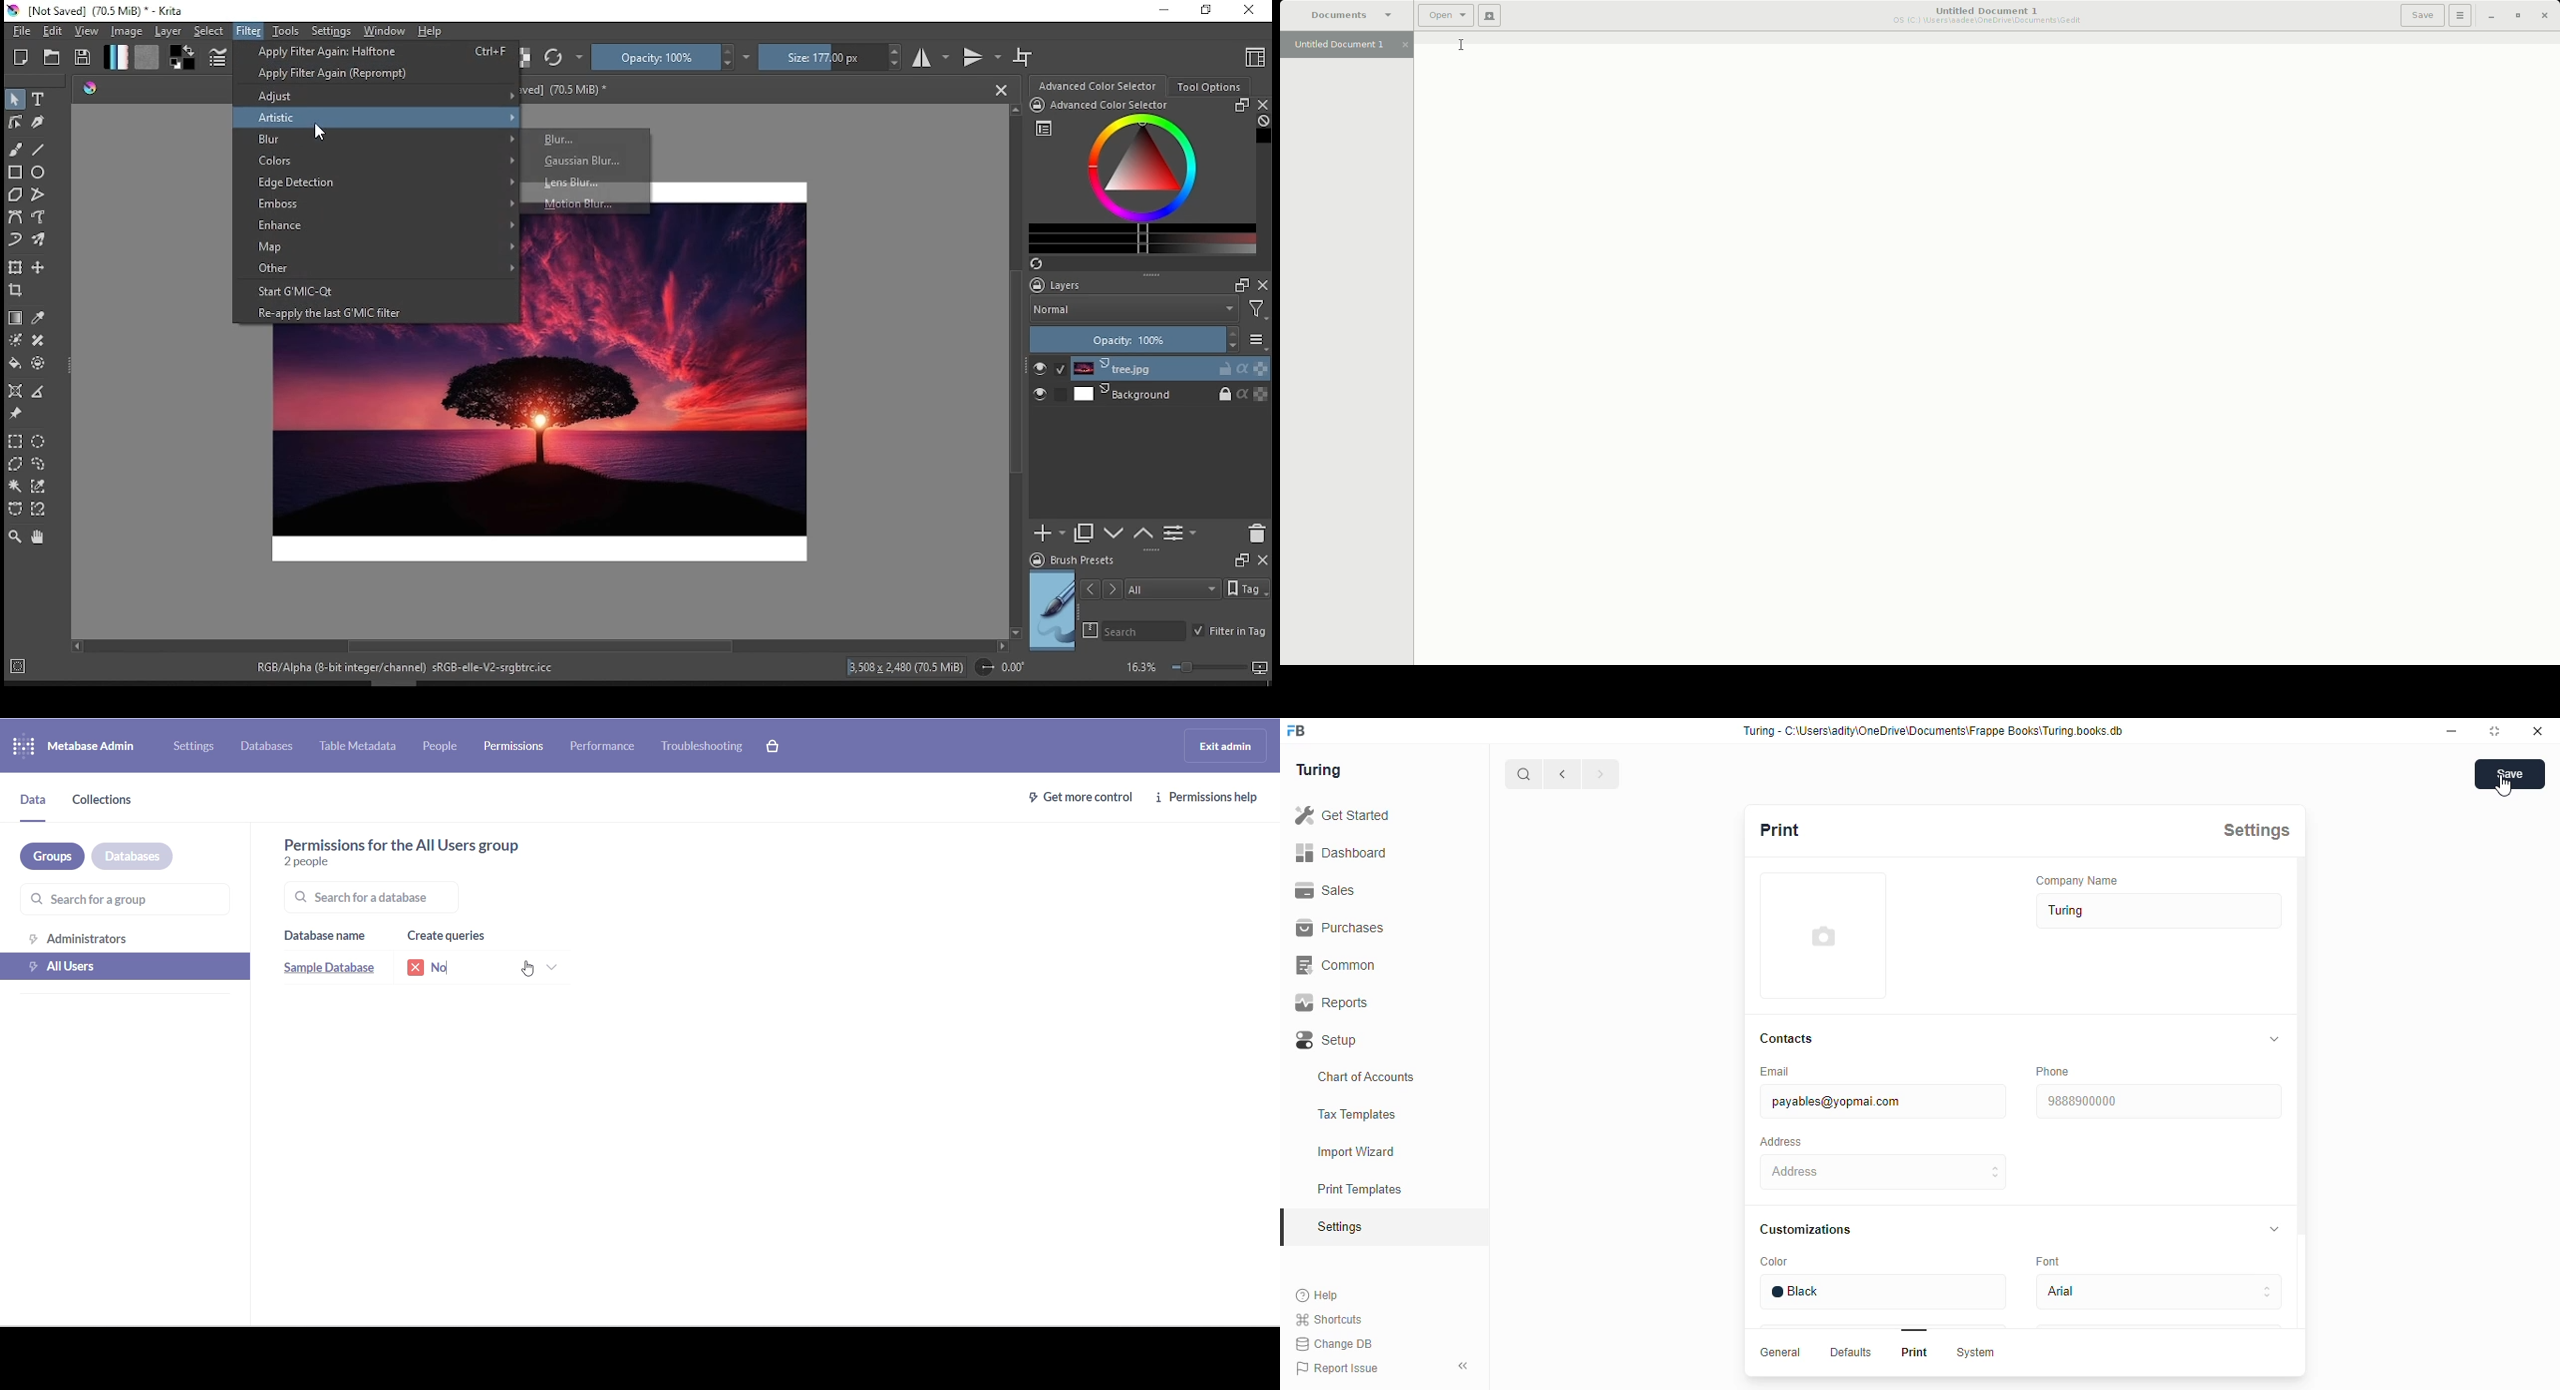 This screenshot has width=2576, height=1400. Describe the element at coordinates (1989, 17) in the screenshot. I see `Untitled Document 1` at that location.